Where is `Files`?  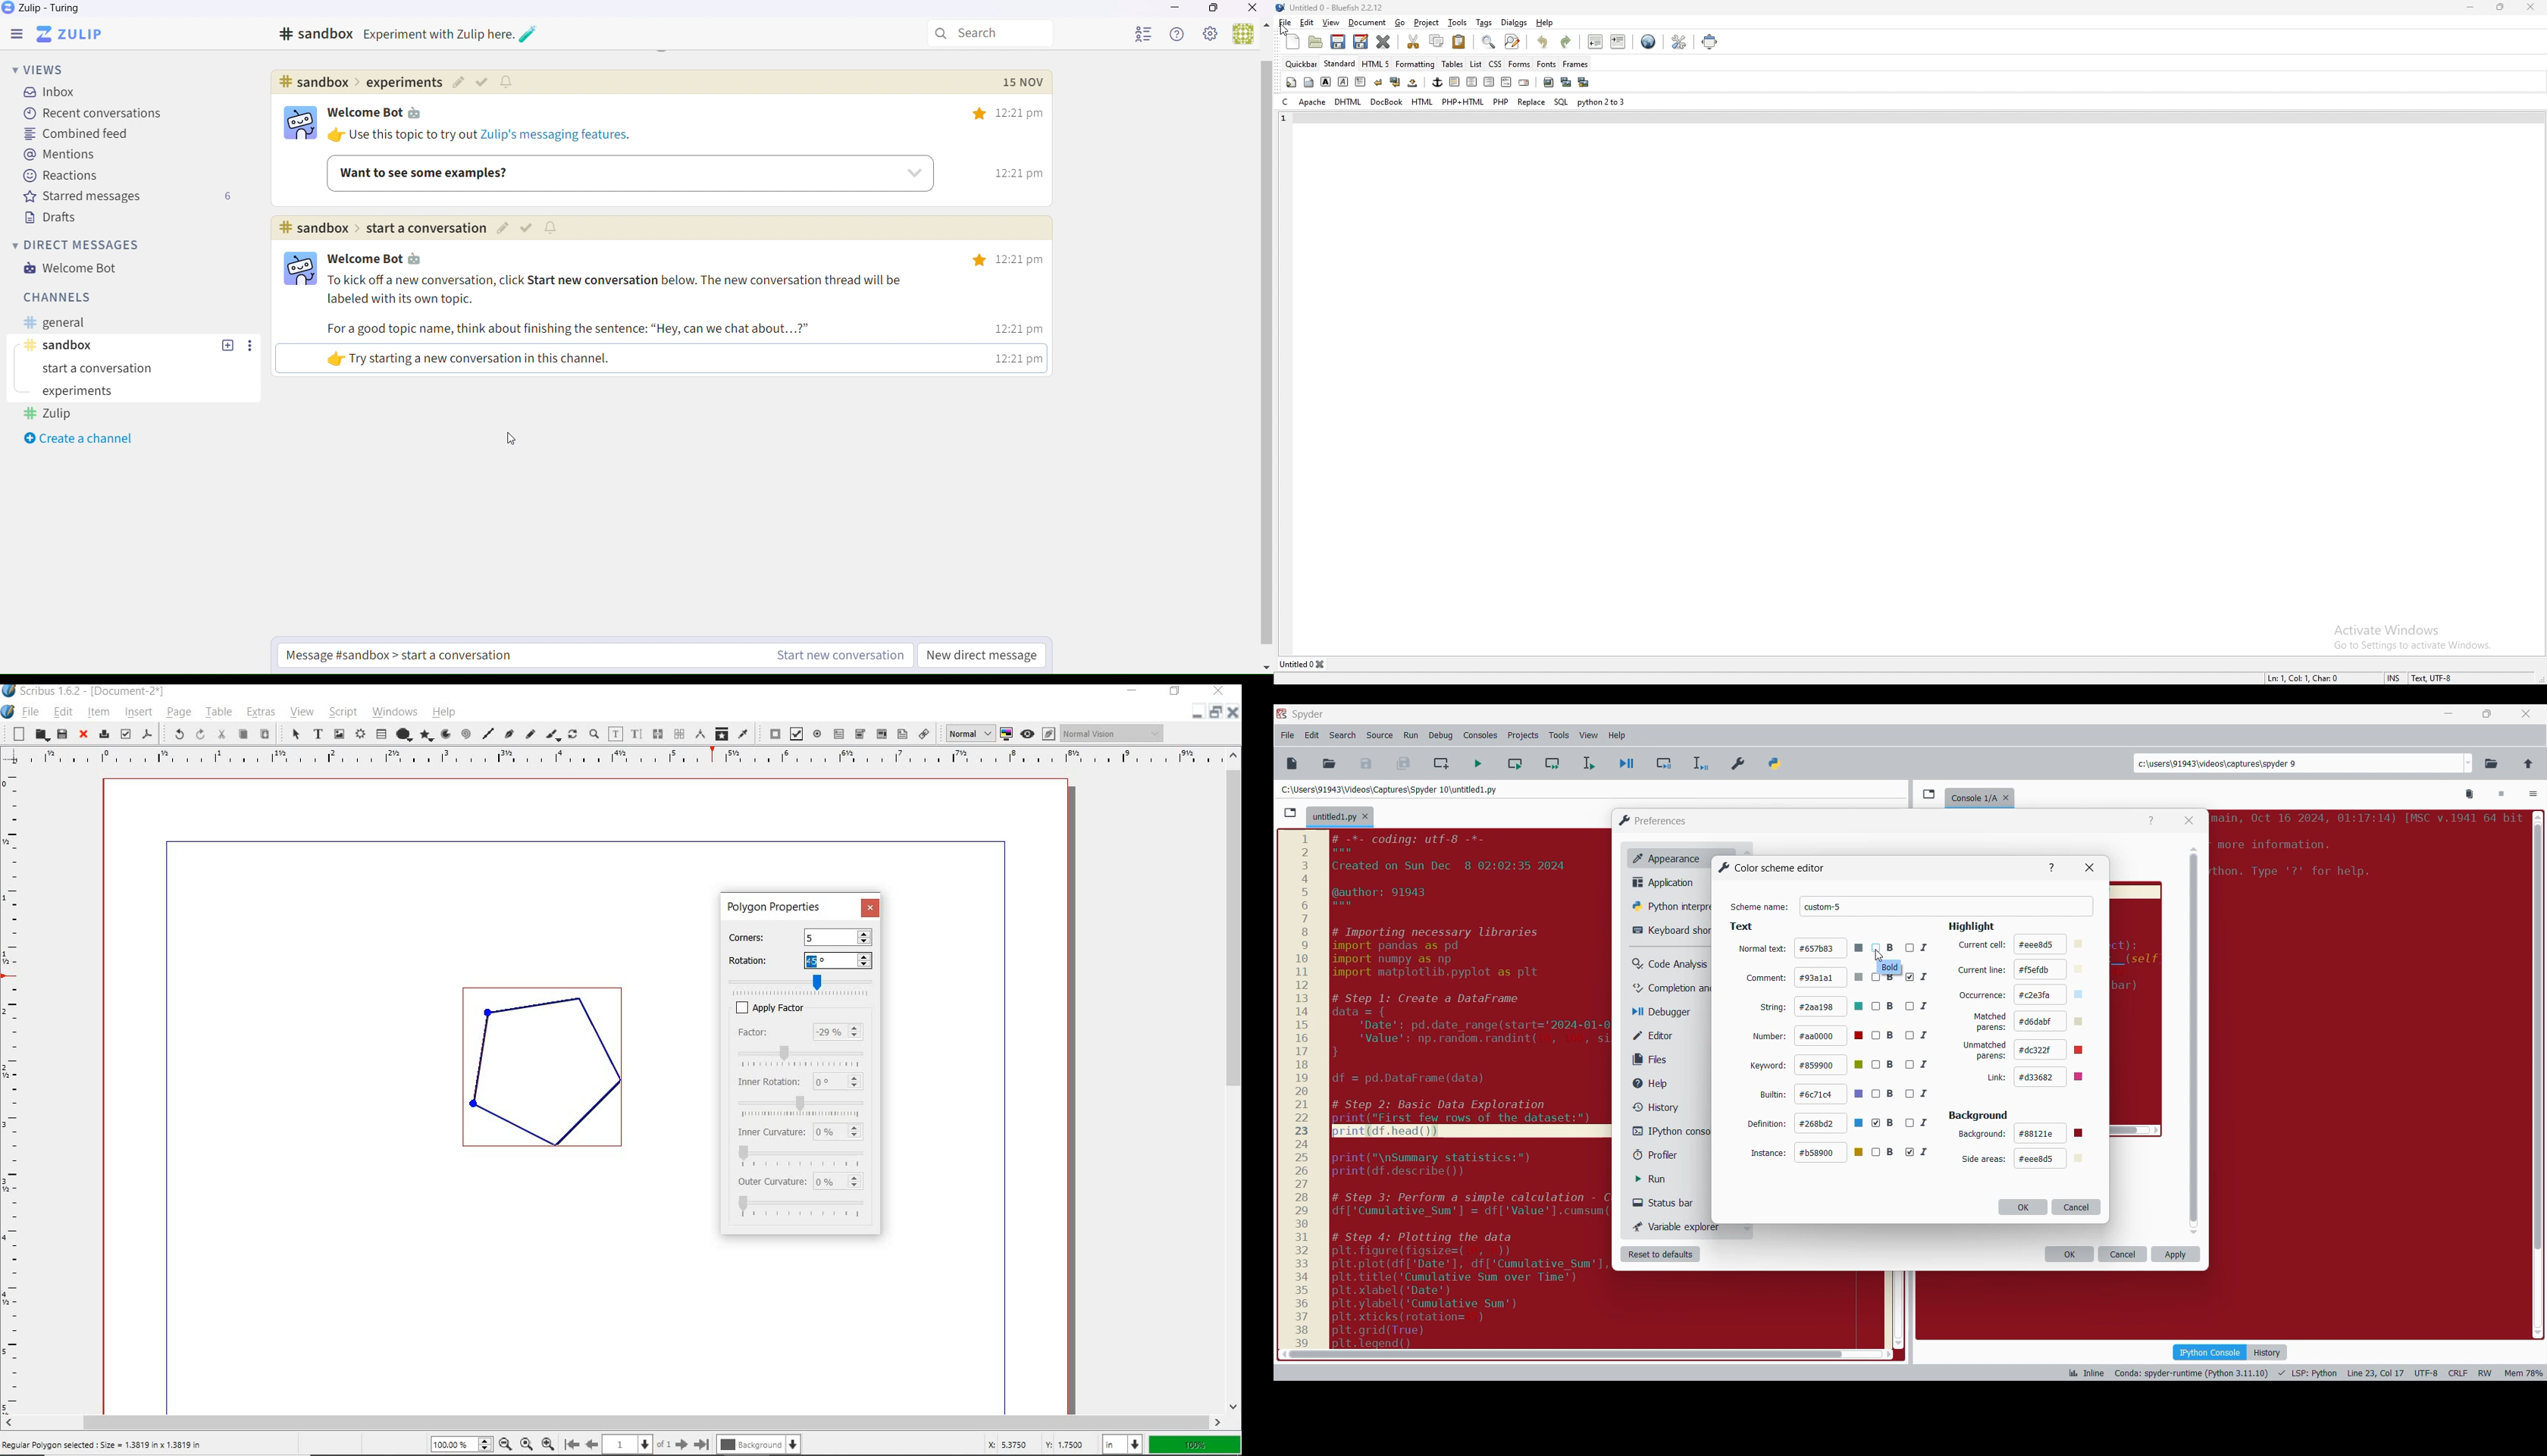
Files is located at coordinates (1653, 1059).